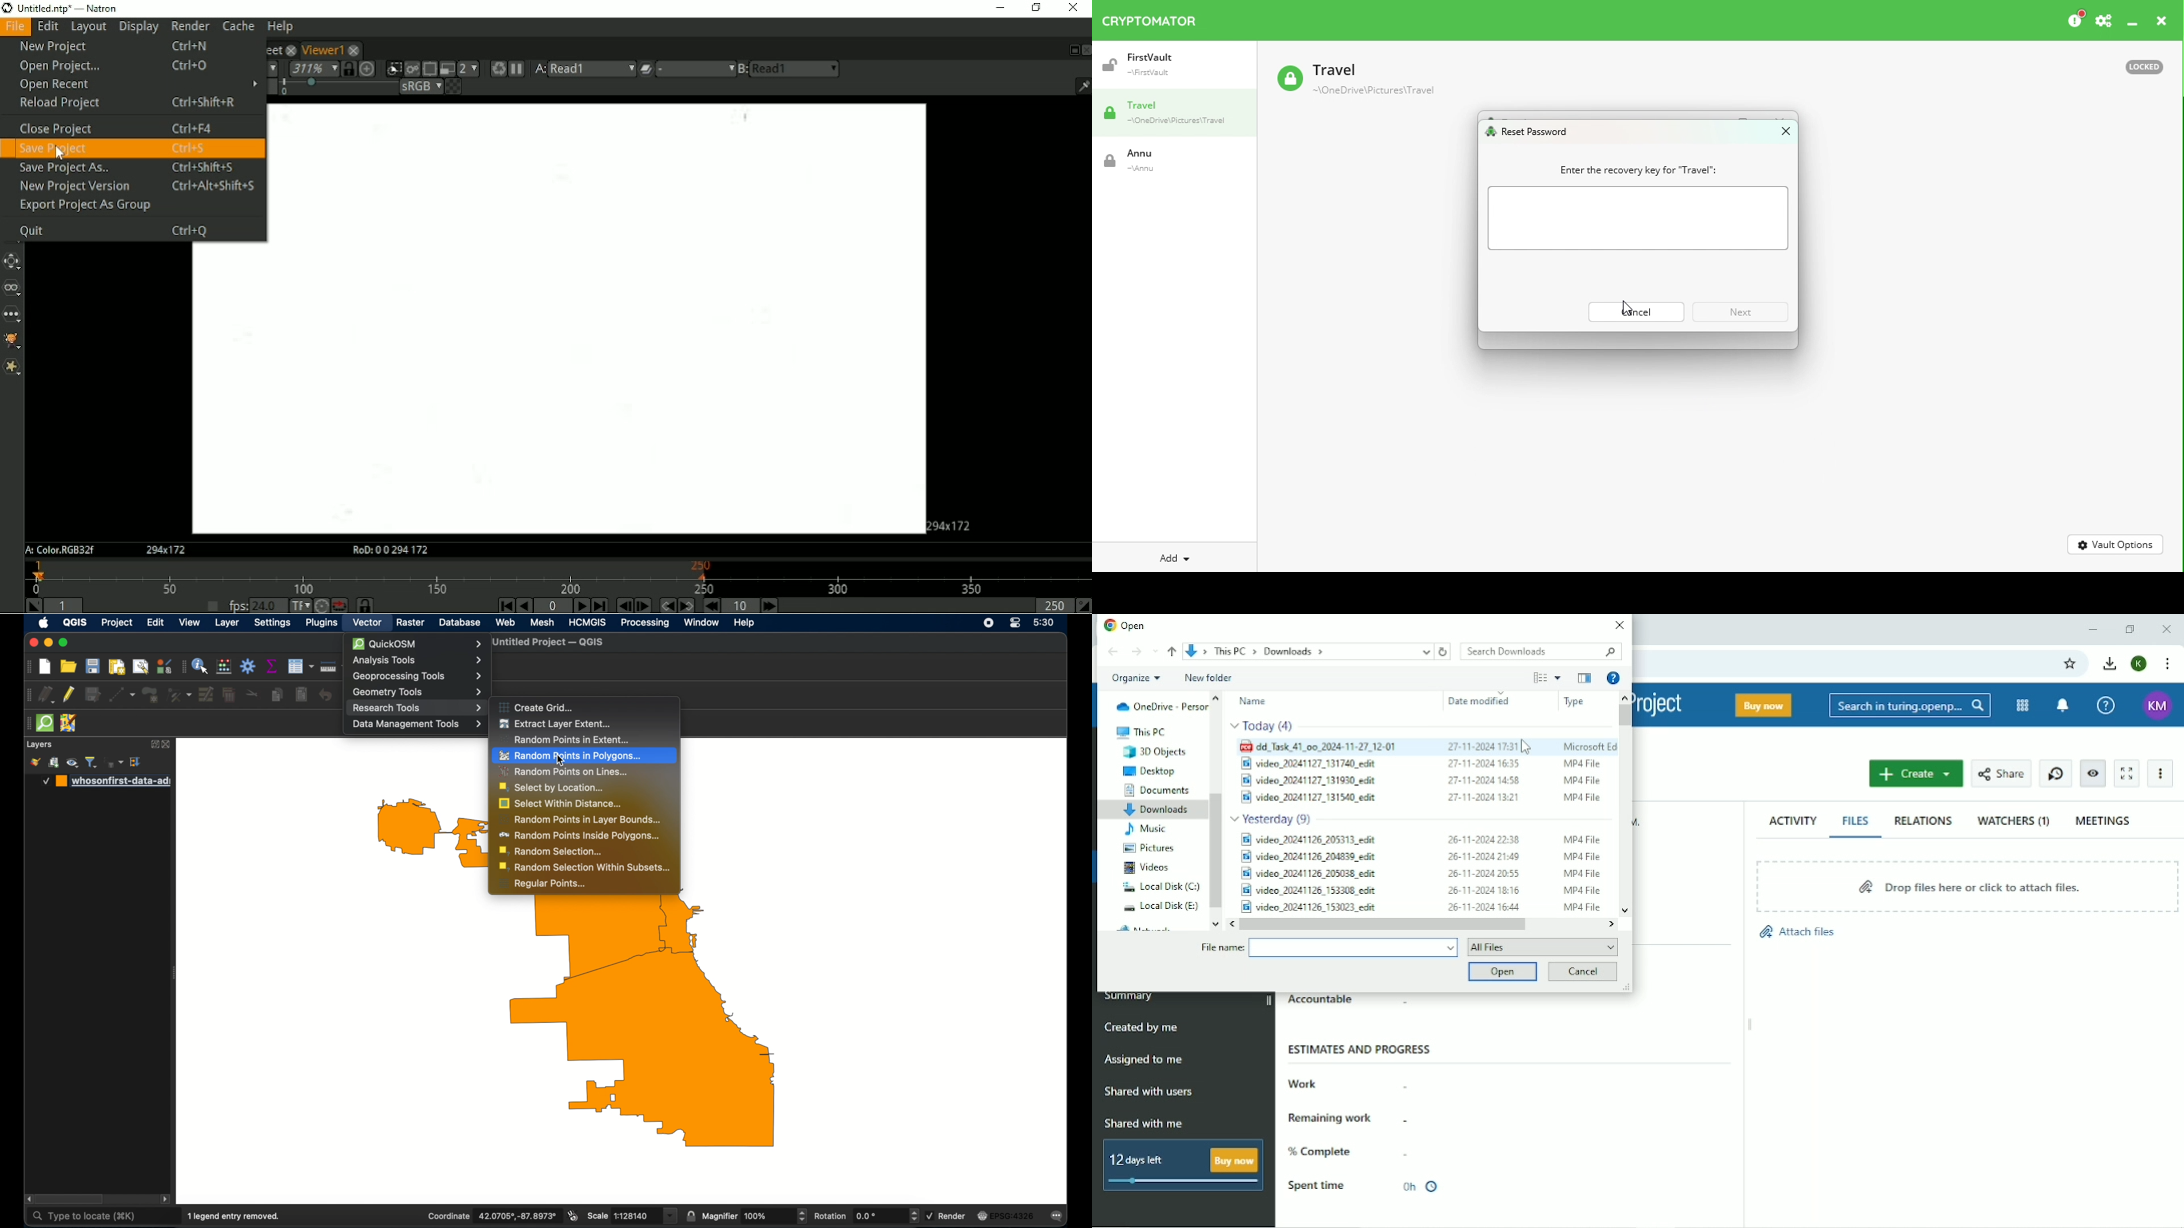 The height and width of the screenshot is (1232, 2184). Describe the element at coordinates (2014, 822) in the screenshot. I see `Watchers 1` at that location.